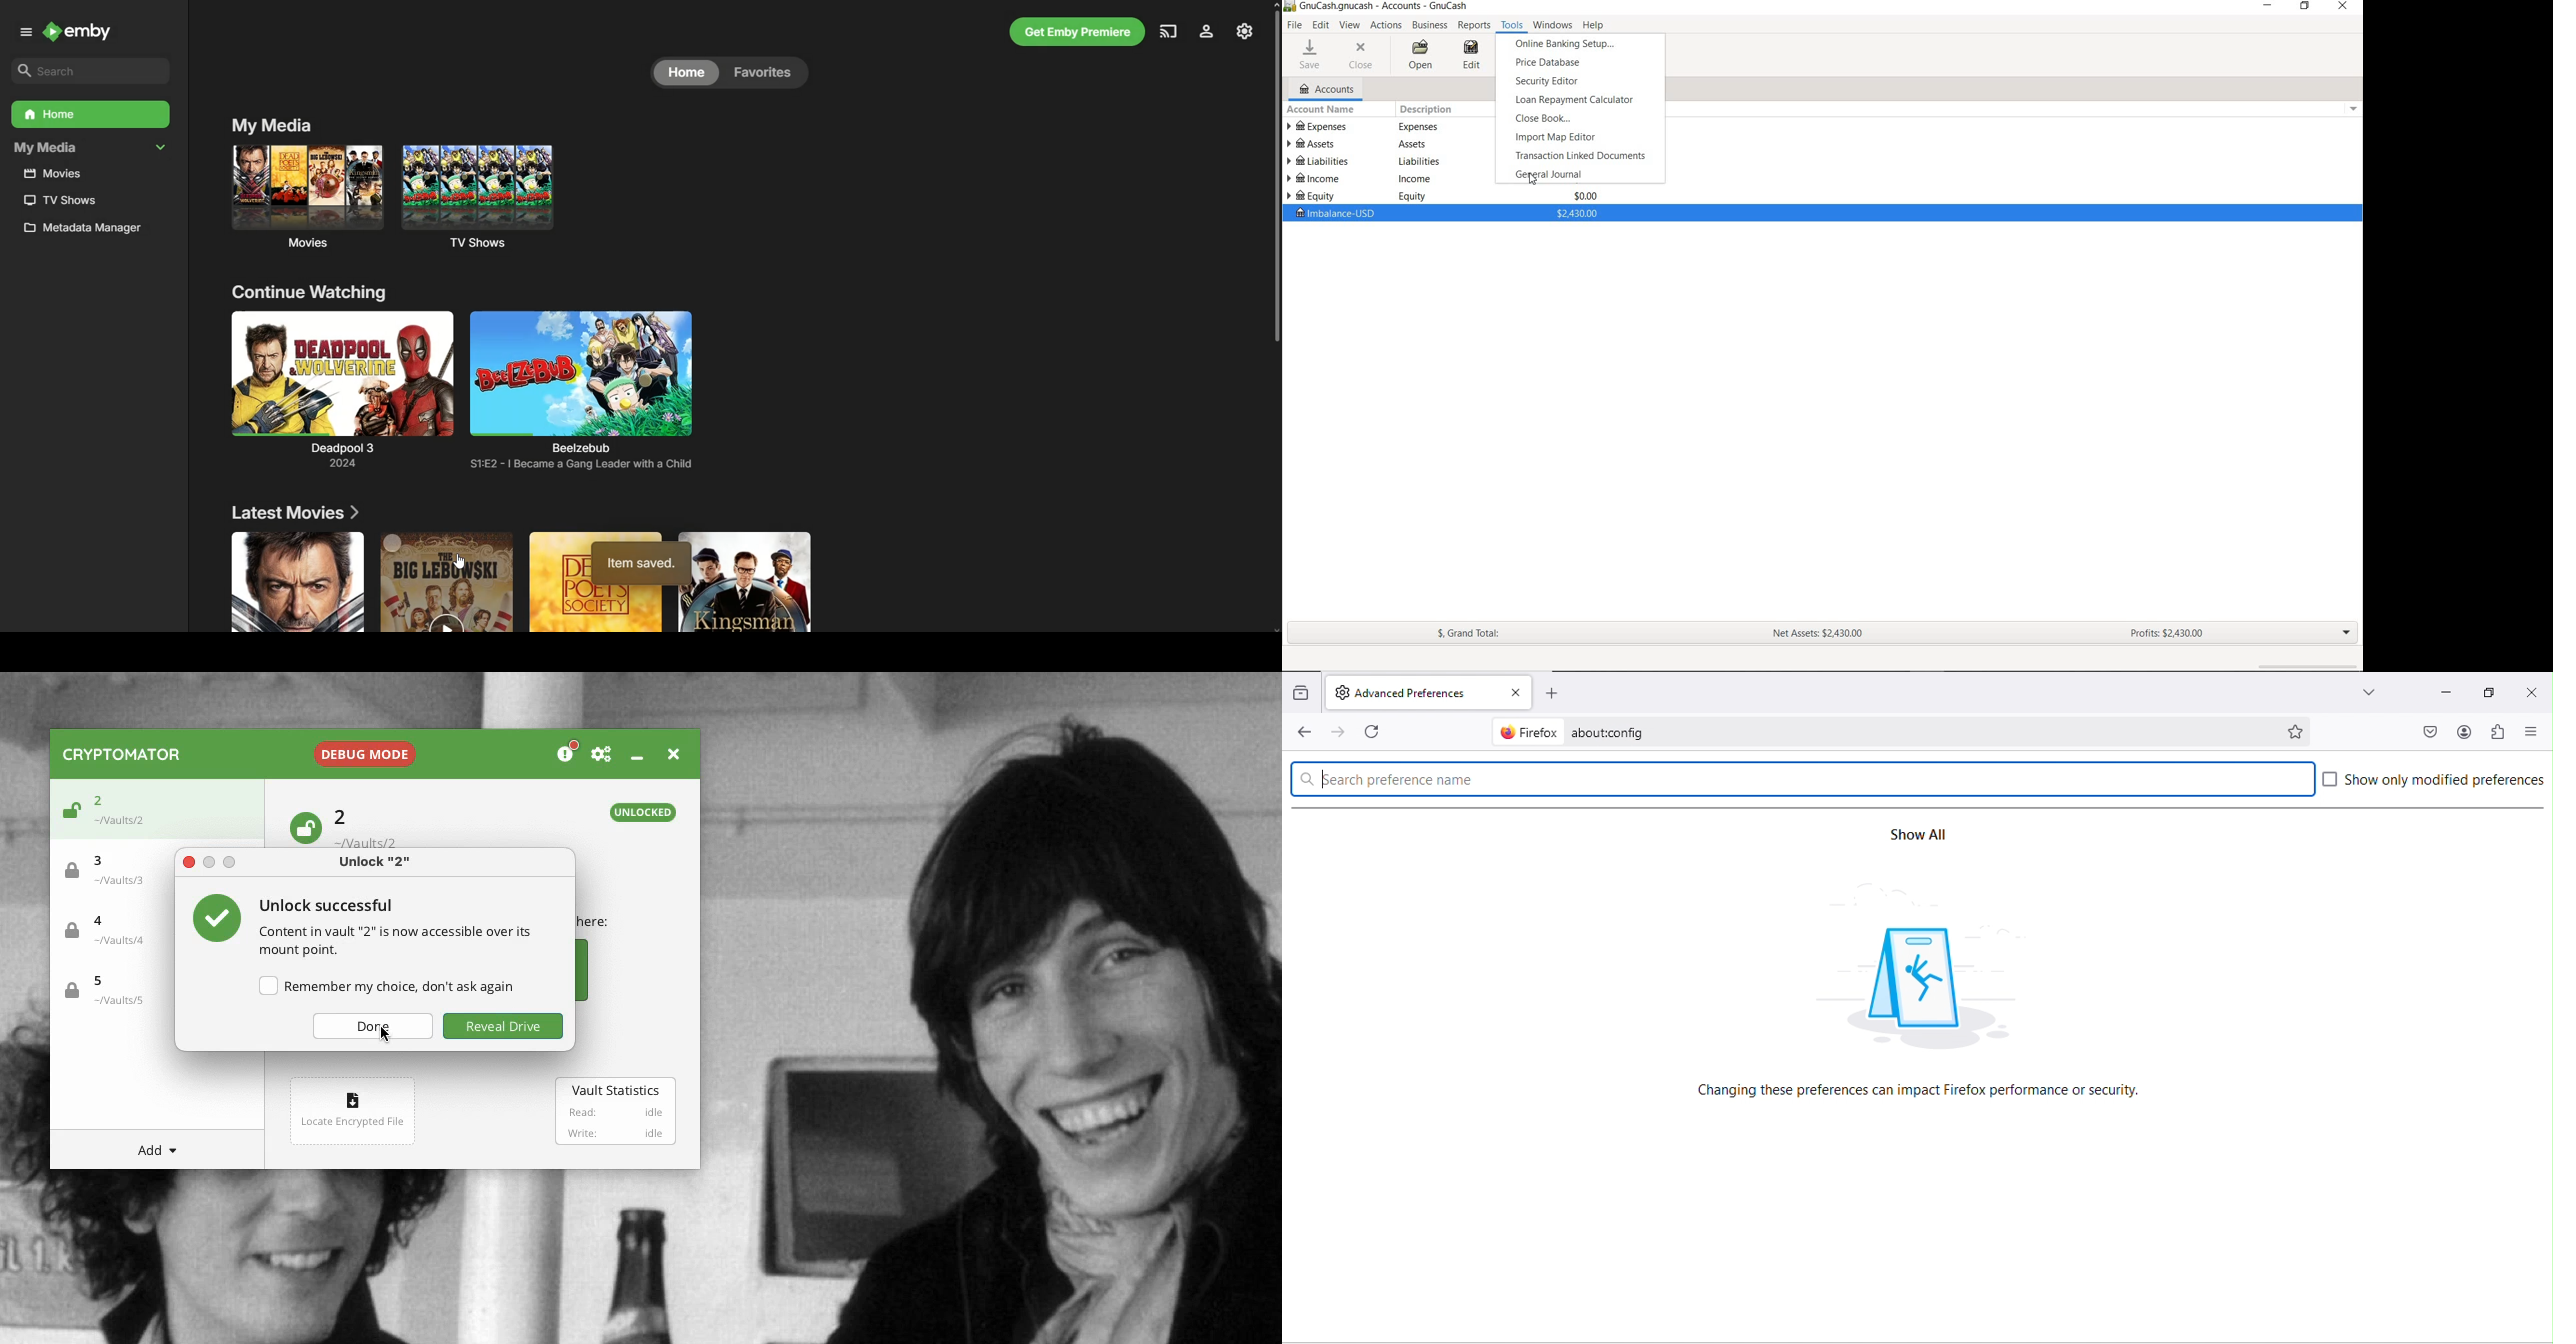 The width and height of the screenshot is (2576, 1344). Describe the element at coordinates (1427, 110) in the screenshot. I see `DESCRIPTION` at that location.